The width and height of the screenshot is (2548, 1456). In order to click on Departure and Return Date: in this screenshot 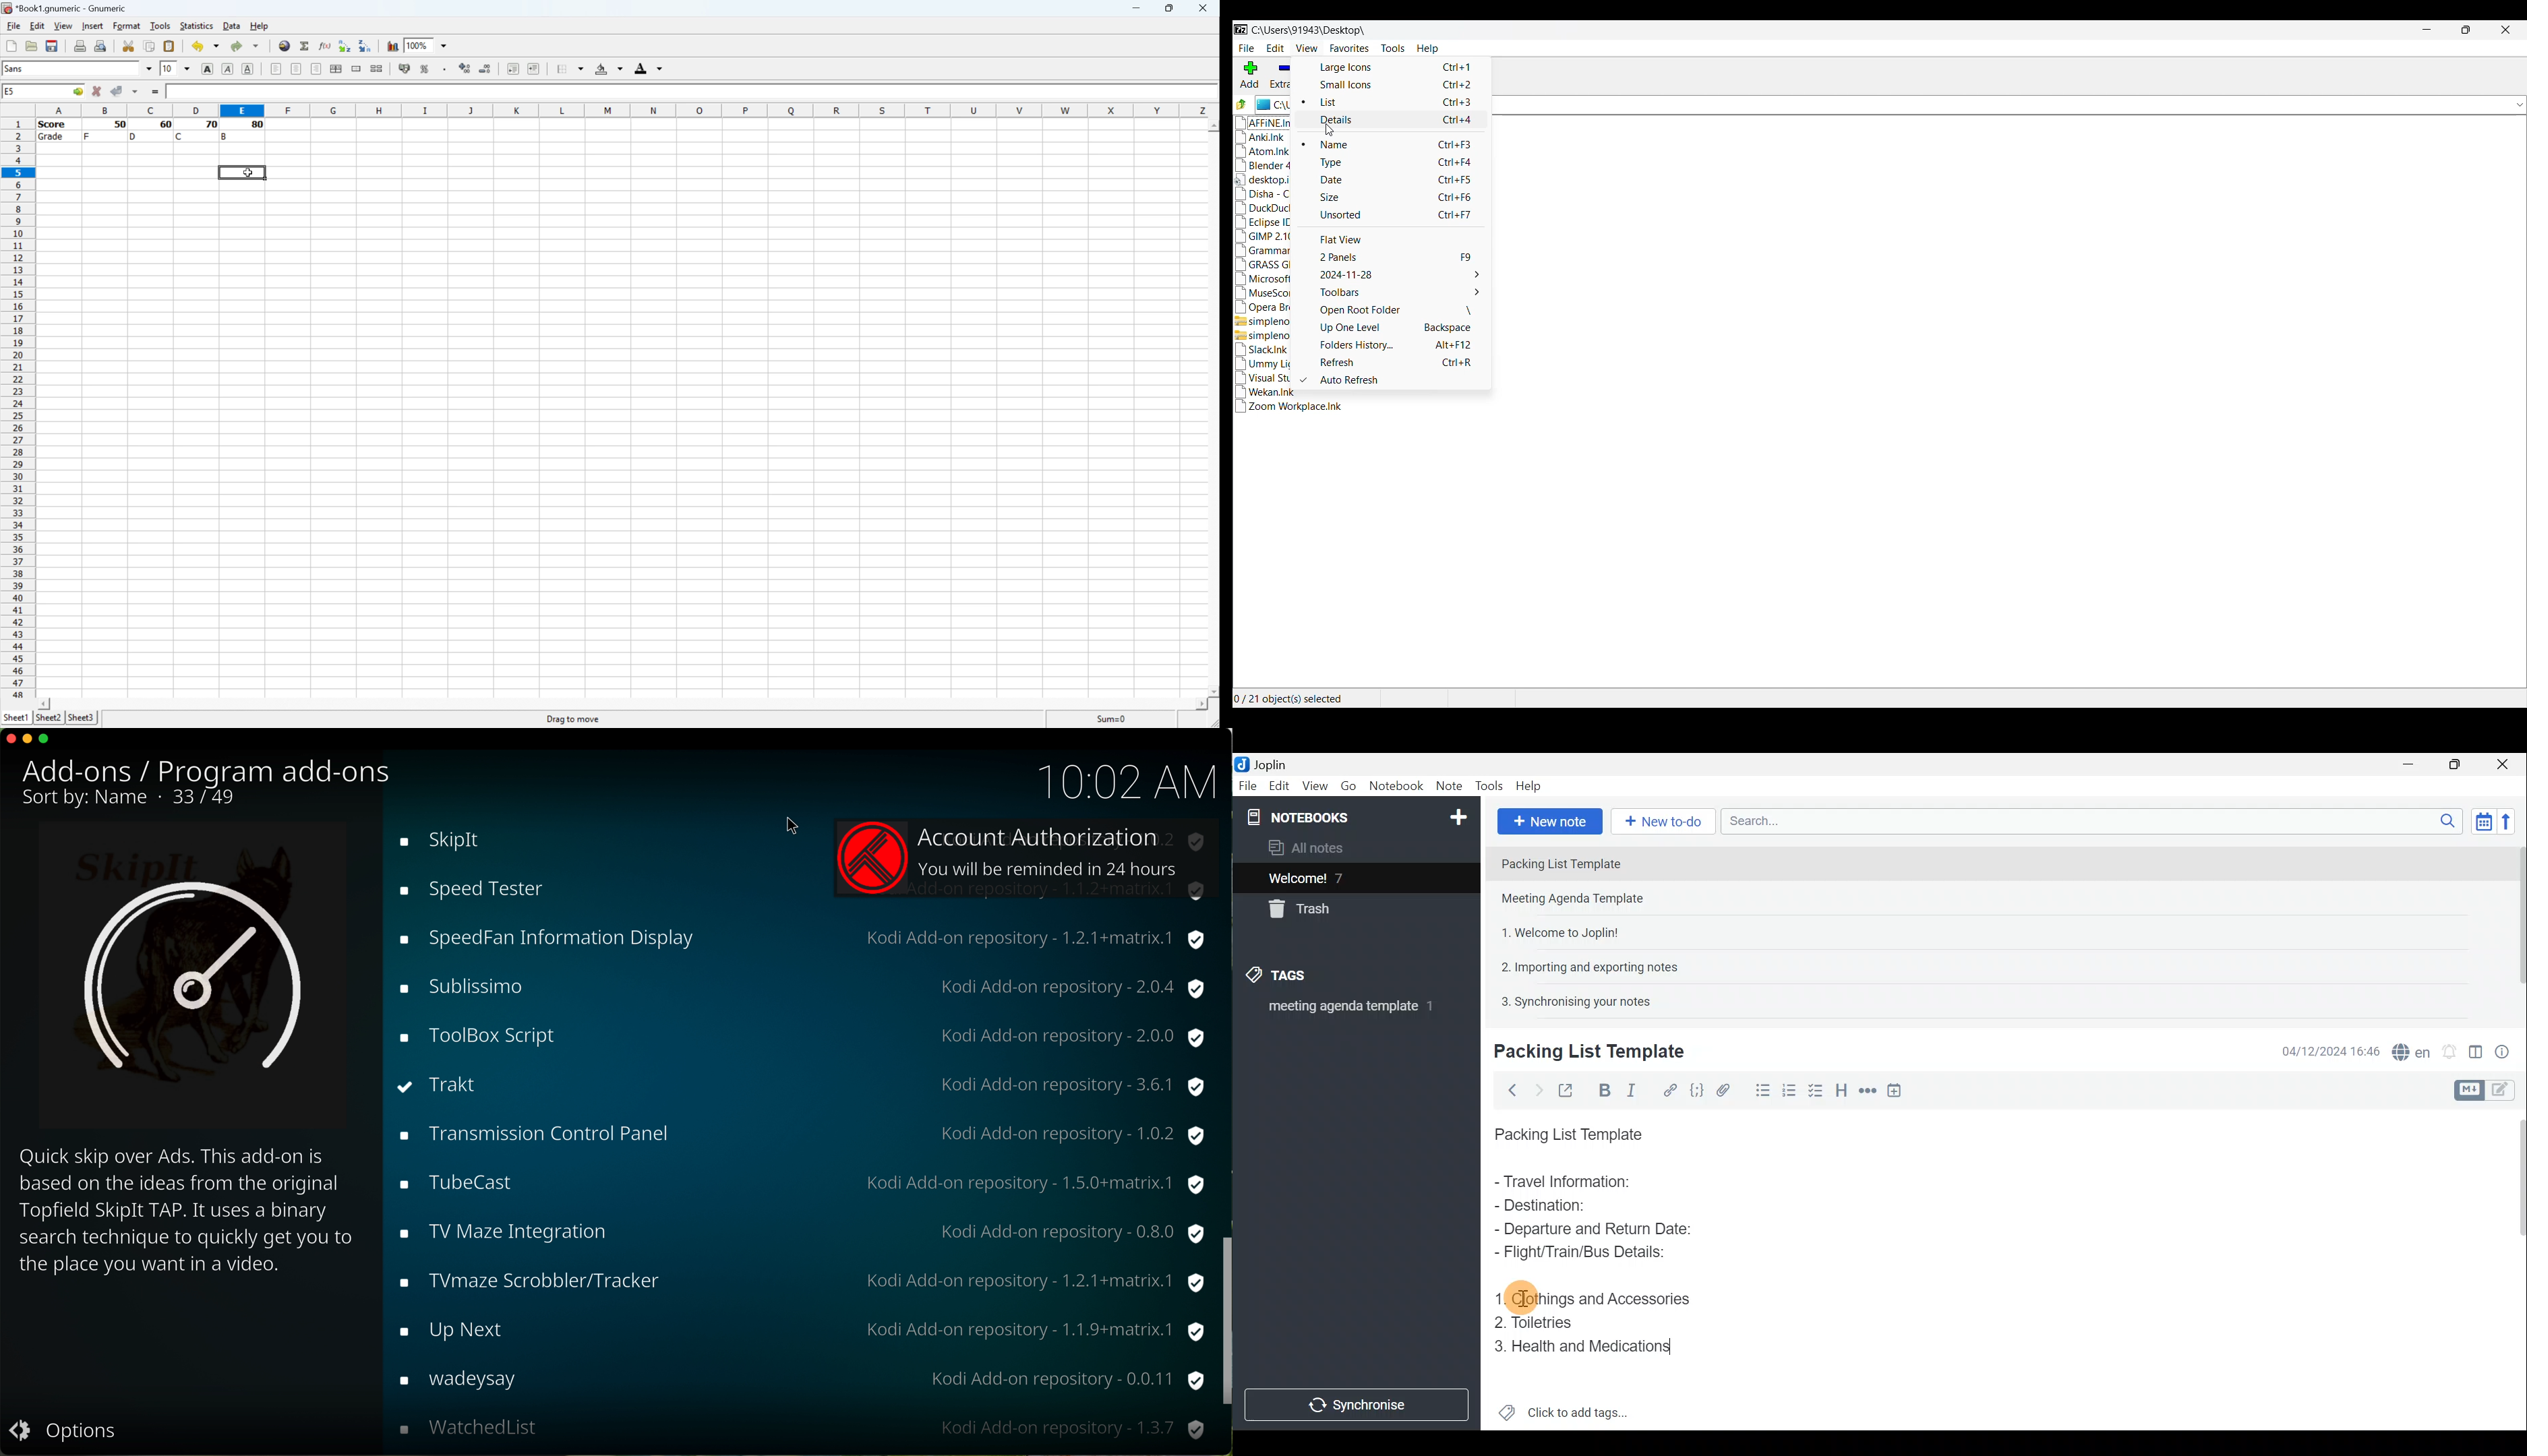, I will do `click(1593, 1228)`.